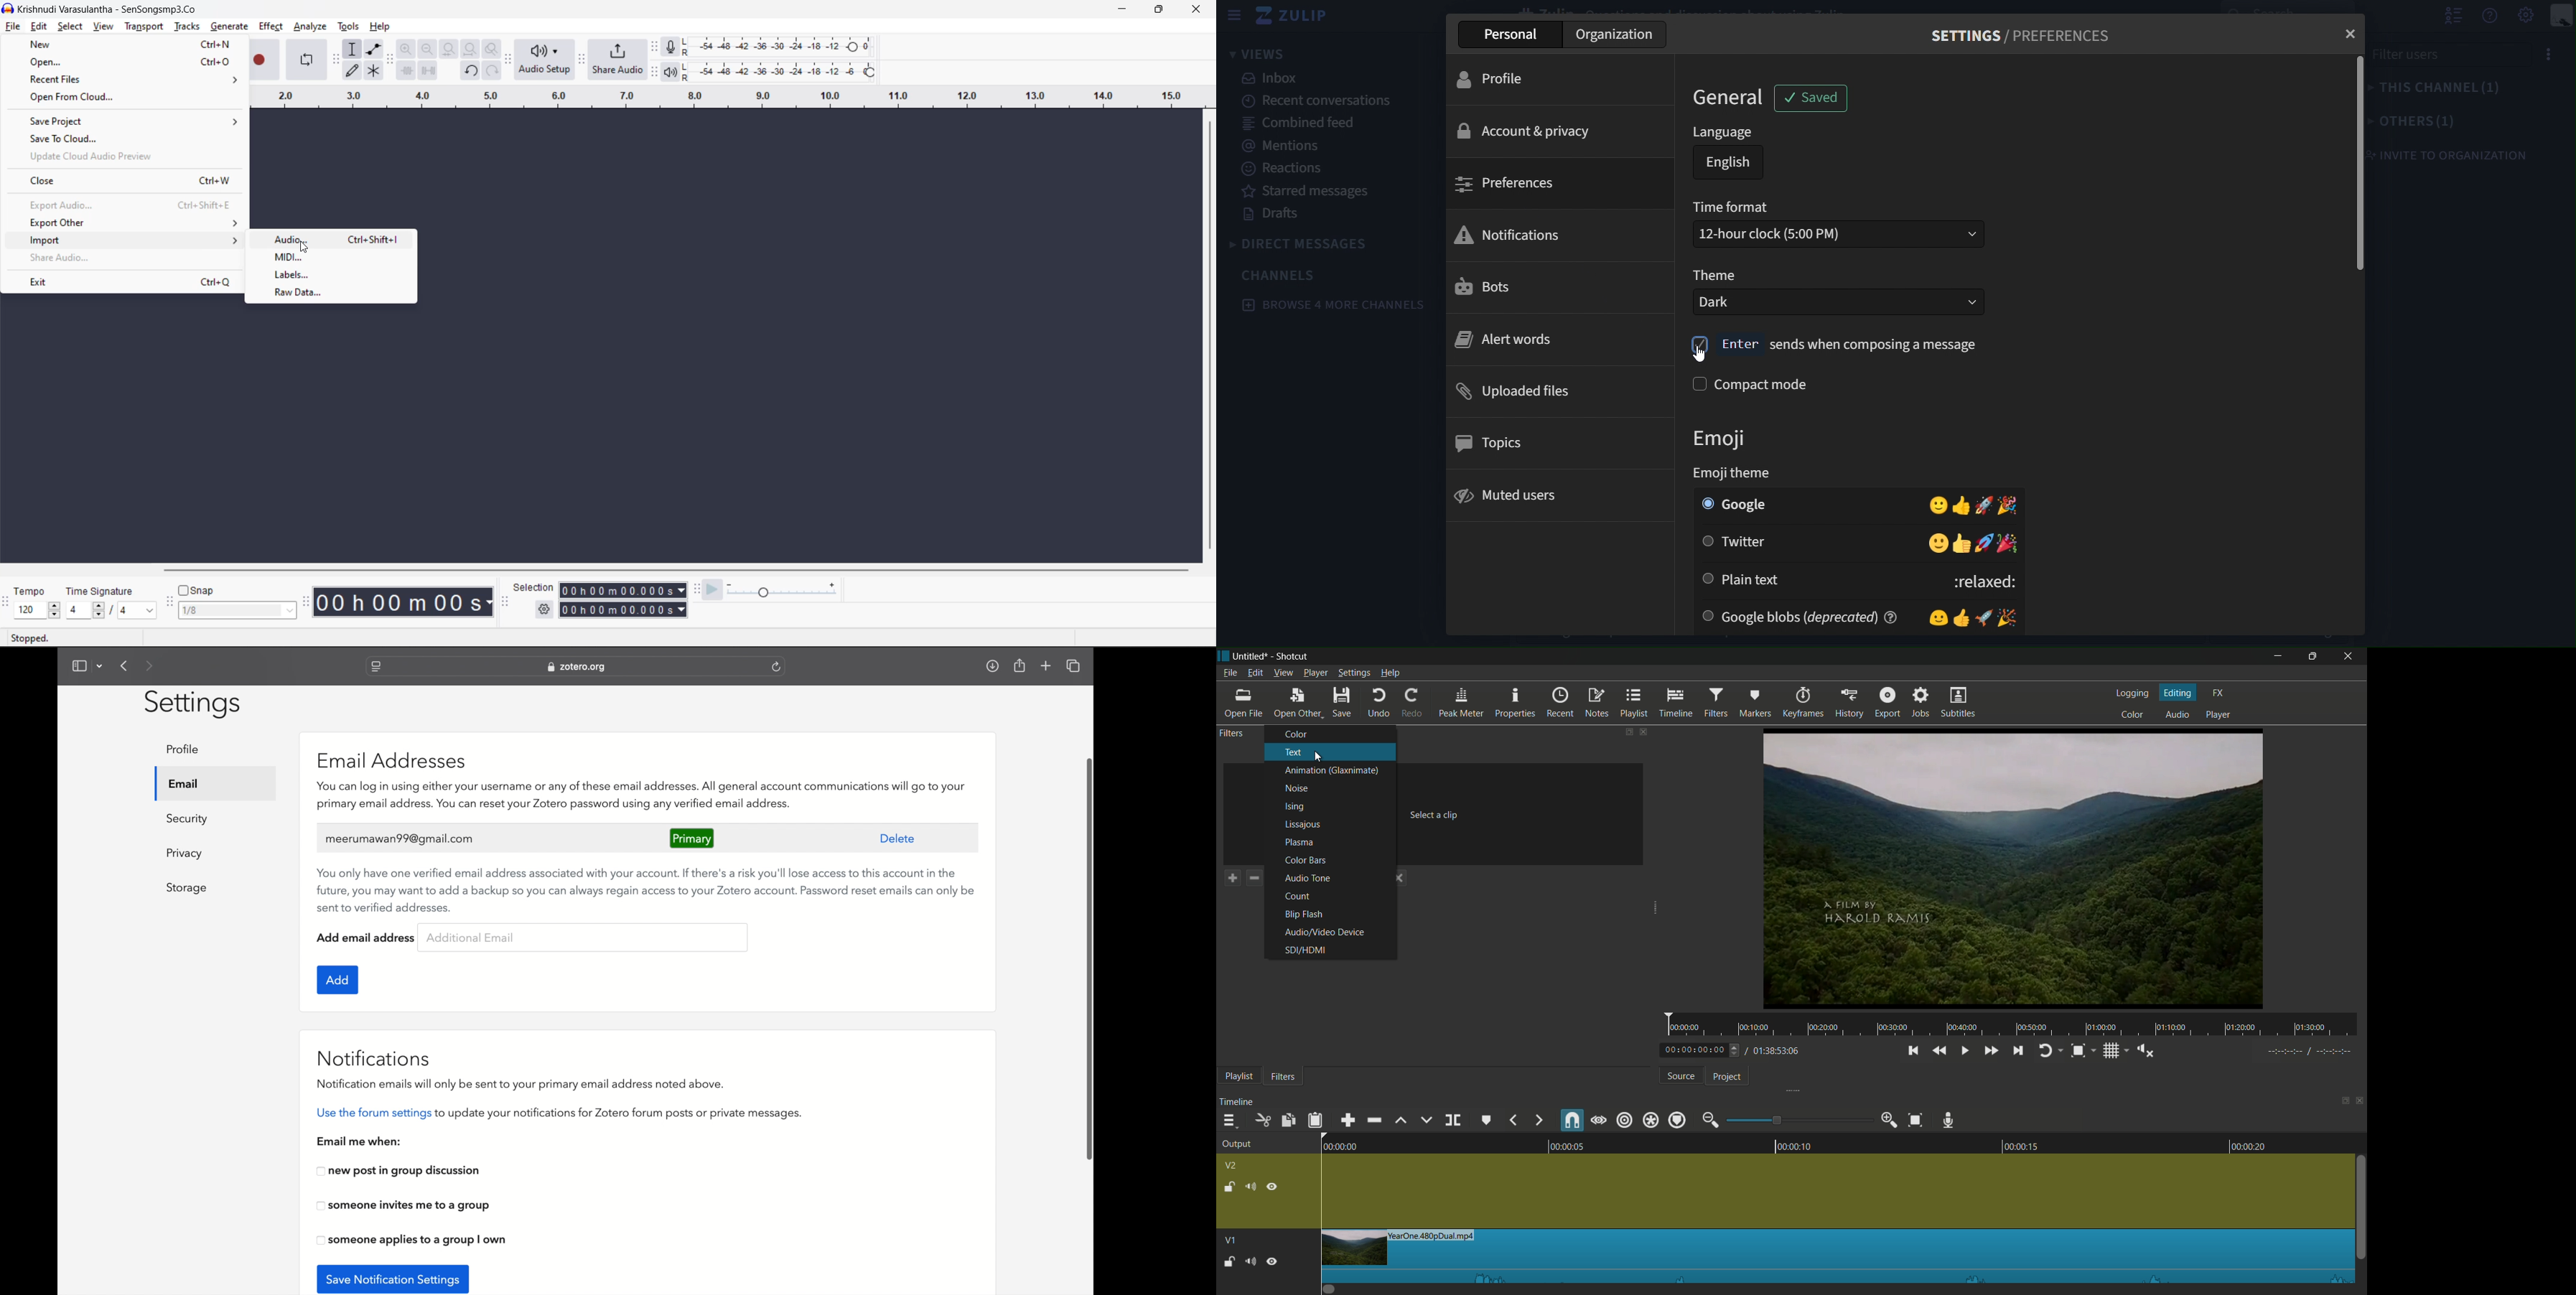 This screenshot has width=2576, height=1316. I want to click on enable looping, so click(308, 60).